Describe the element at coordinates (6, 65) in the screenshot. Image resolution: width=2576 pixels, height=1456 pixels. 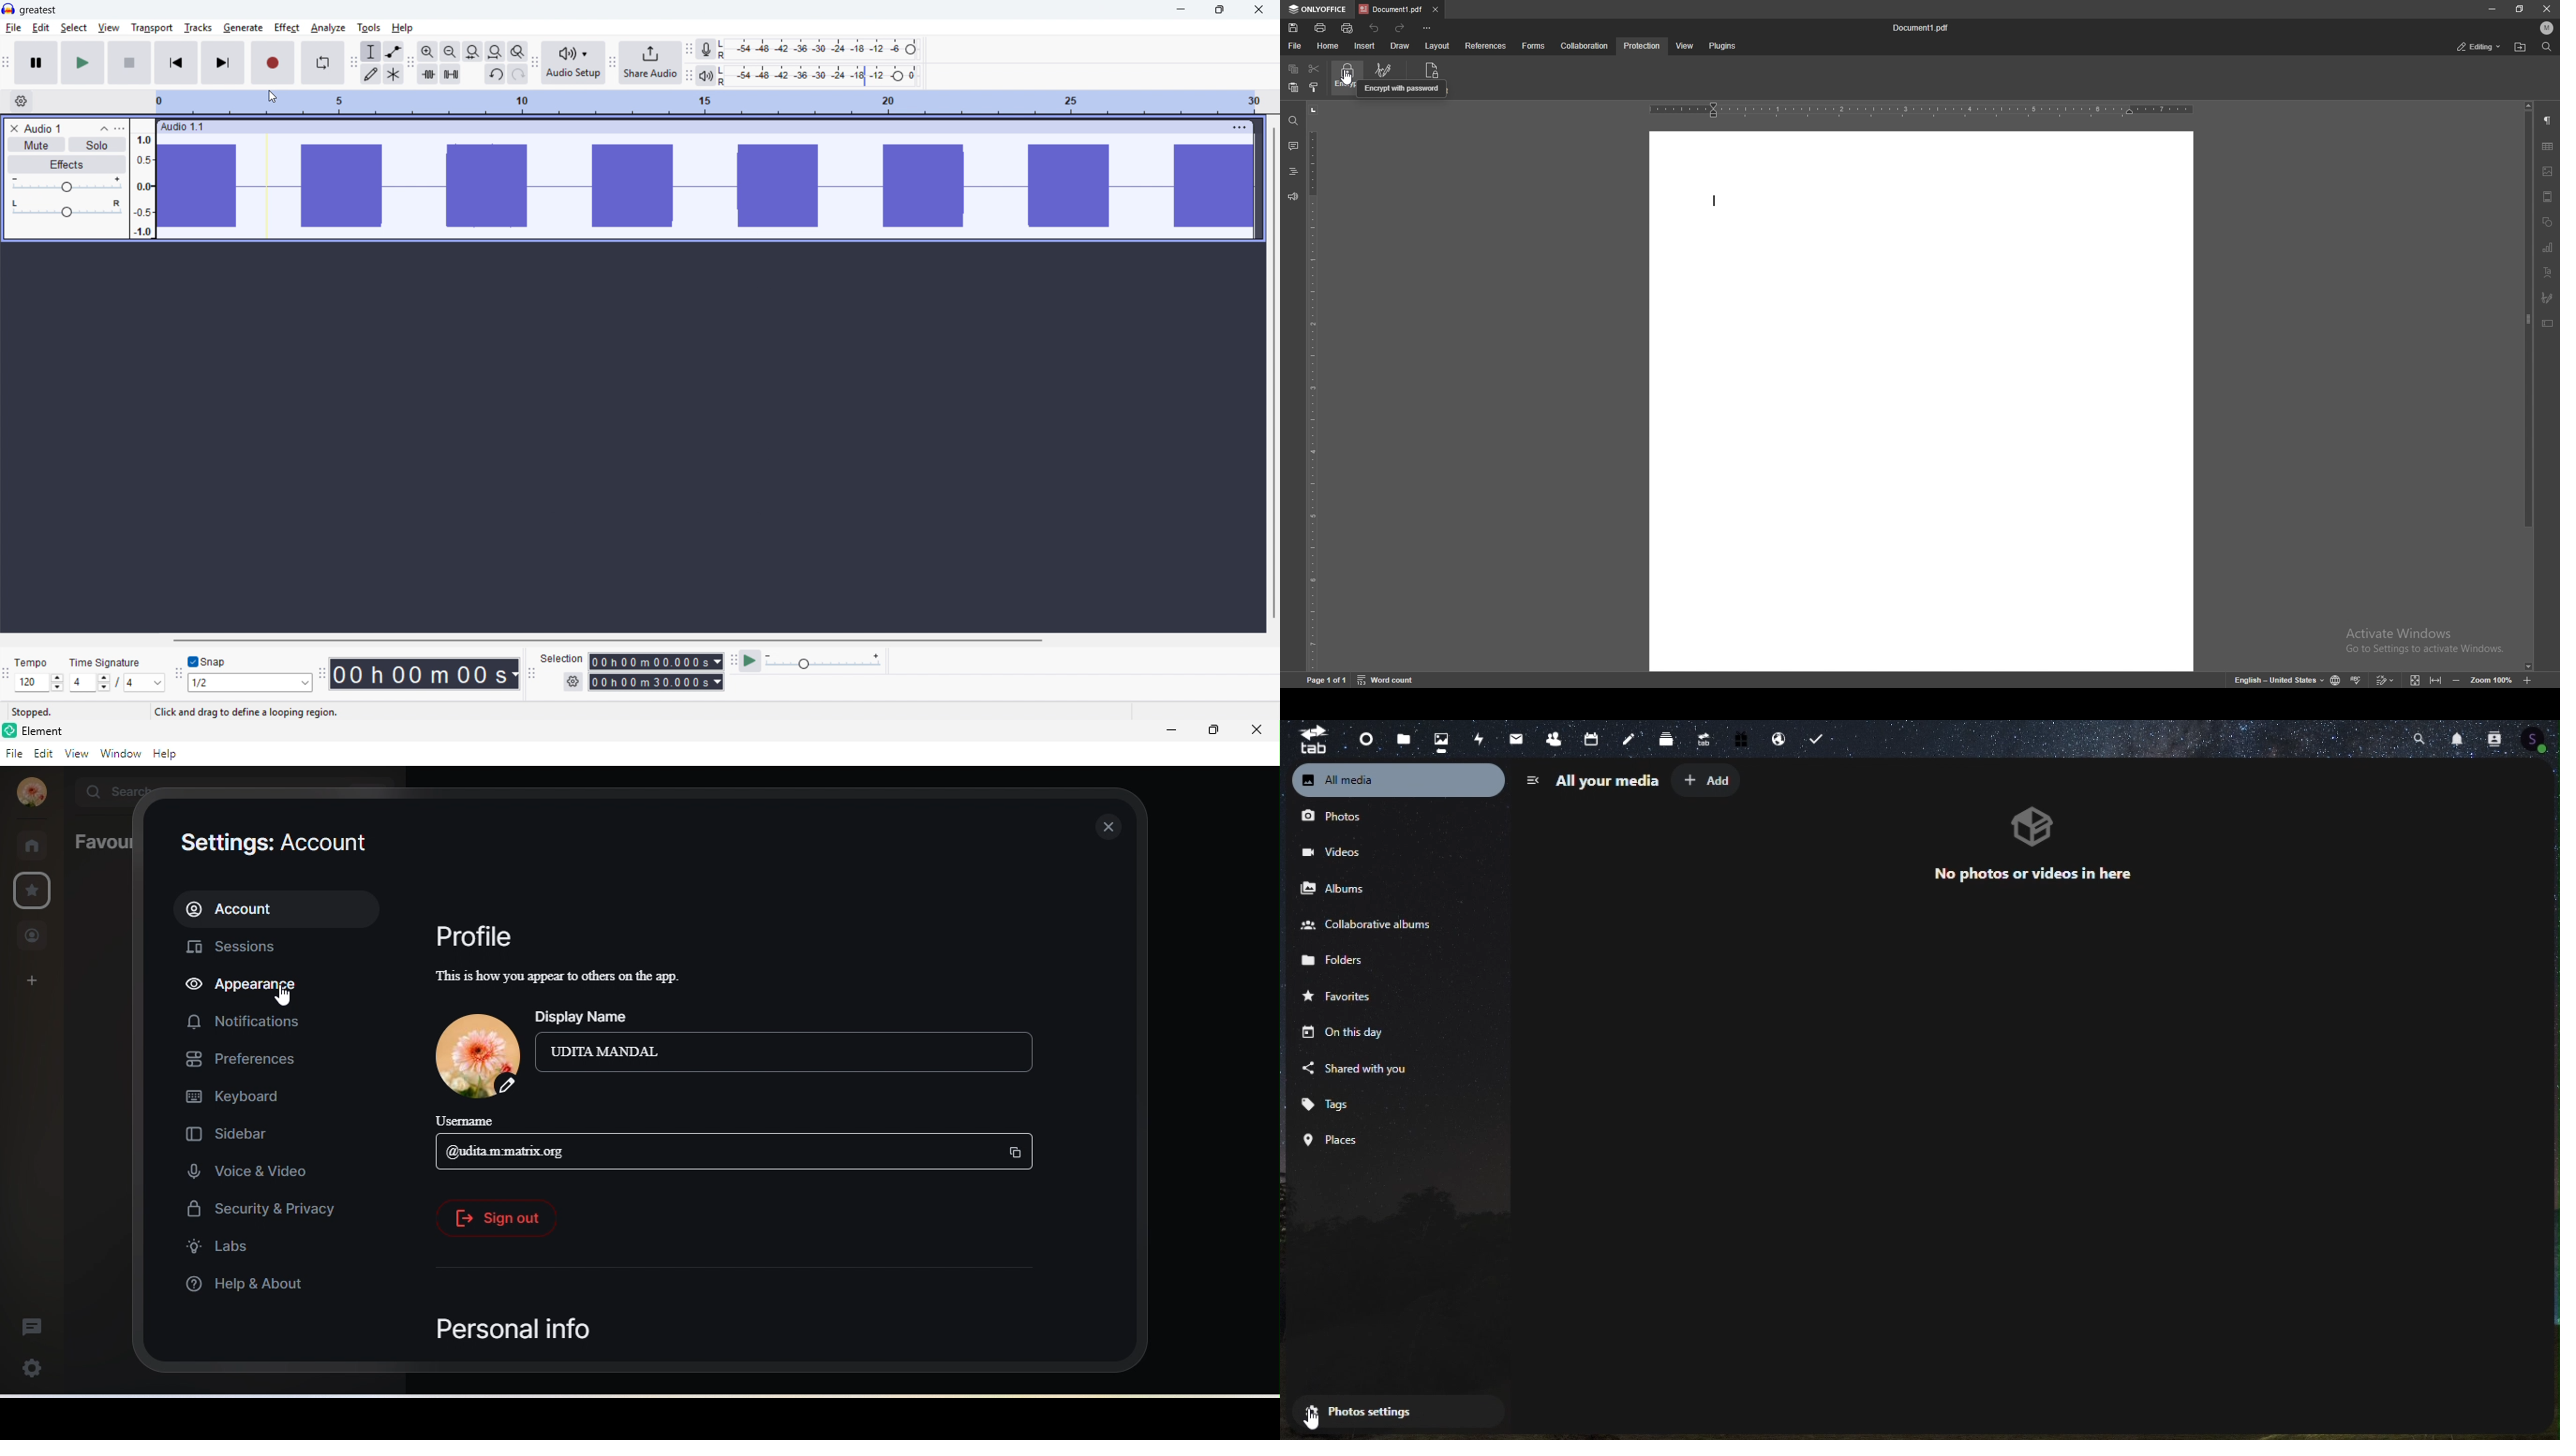
I see `transport toolbar` at that location.